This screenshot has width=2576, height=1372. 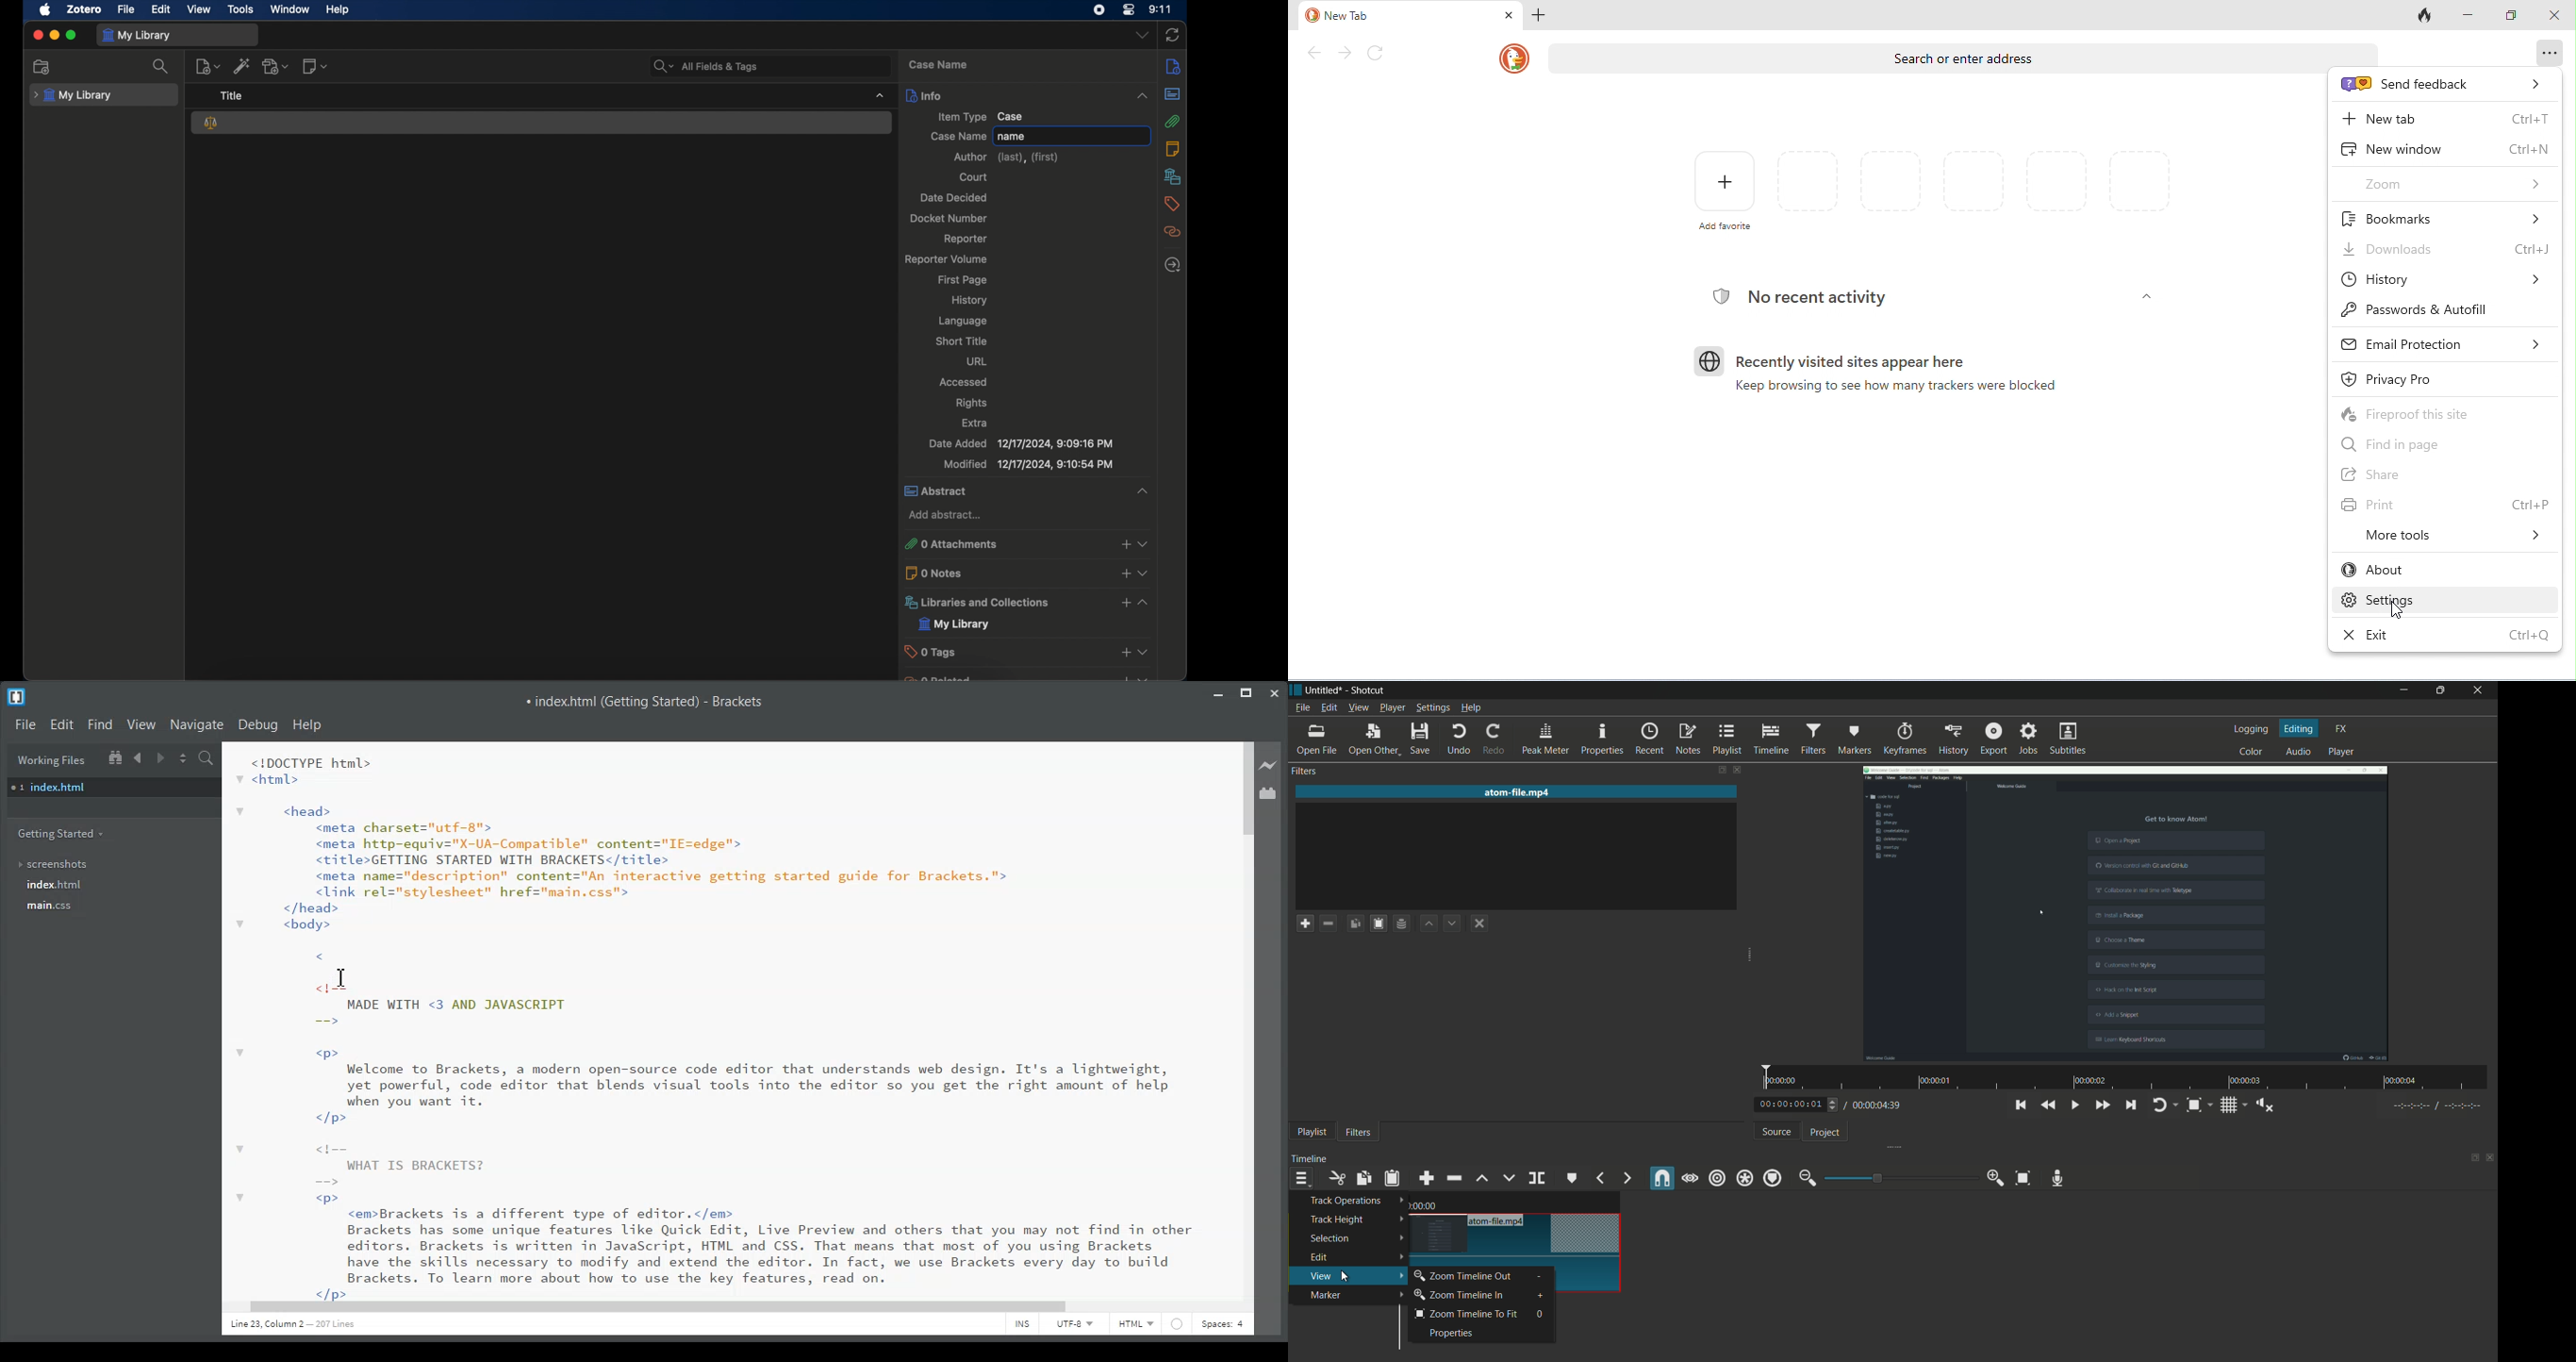 What do you see at coordinates (1856, 738) in the screenshot?
I see `markers` at bounding box center [1856, 738].